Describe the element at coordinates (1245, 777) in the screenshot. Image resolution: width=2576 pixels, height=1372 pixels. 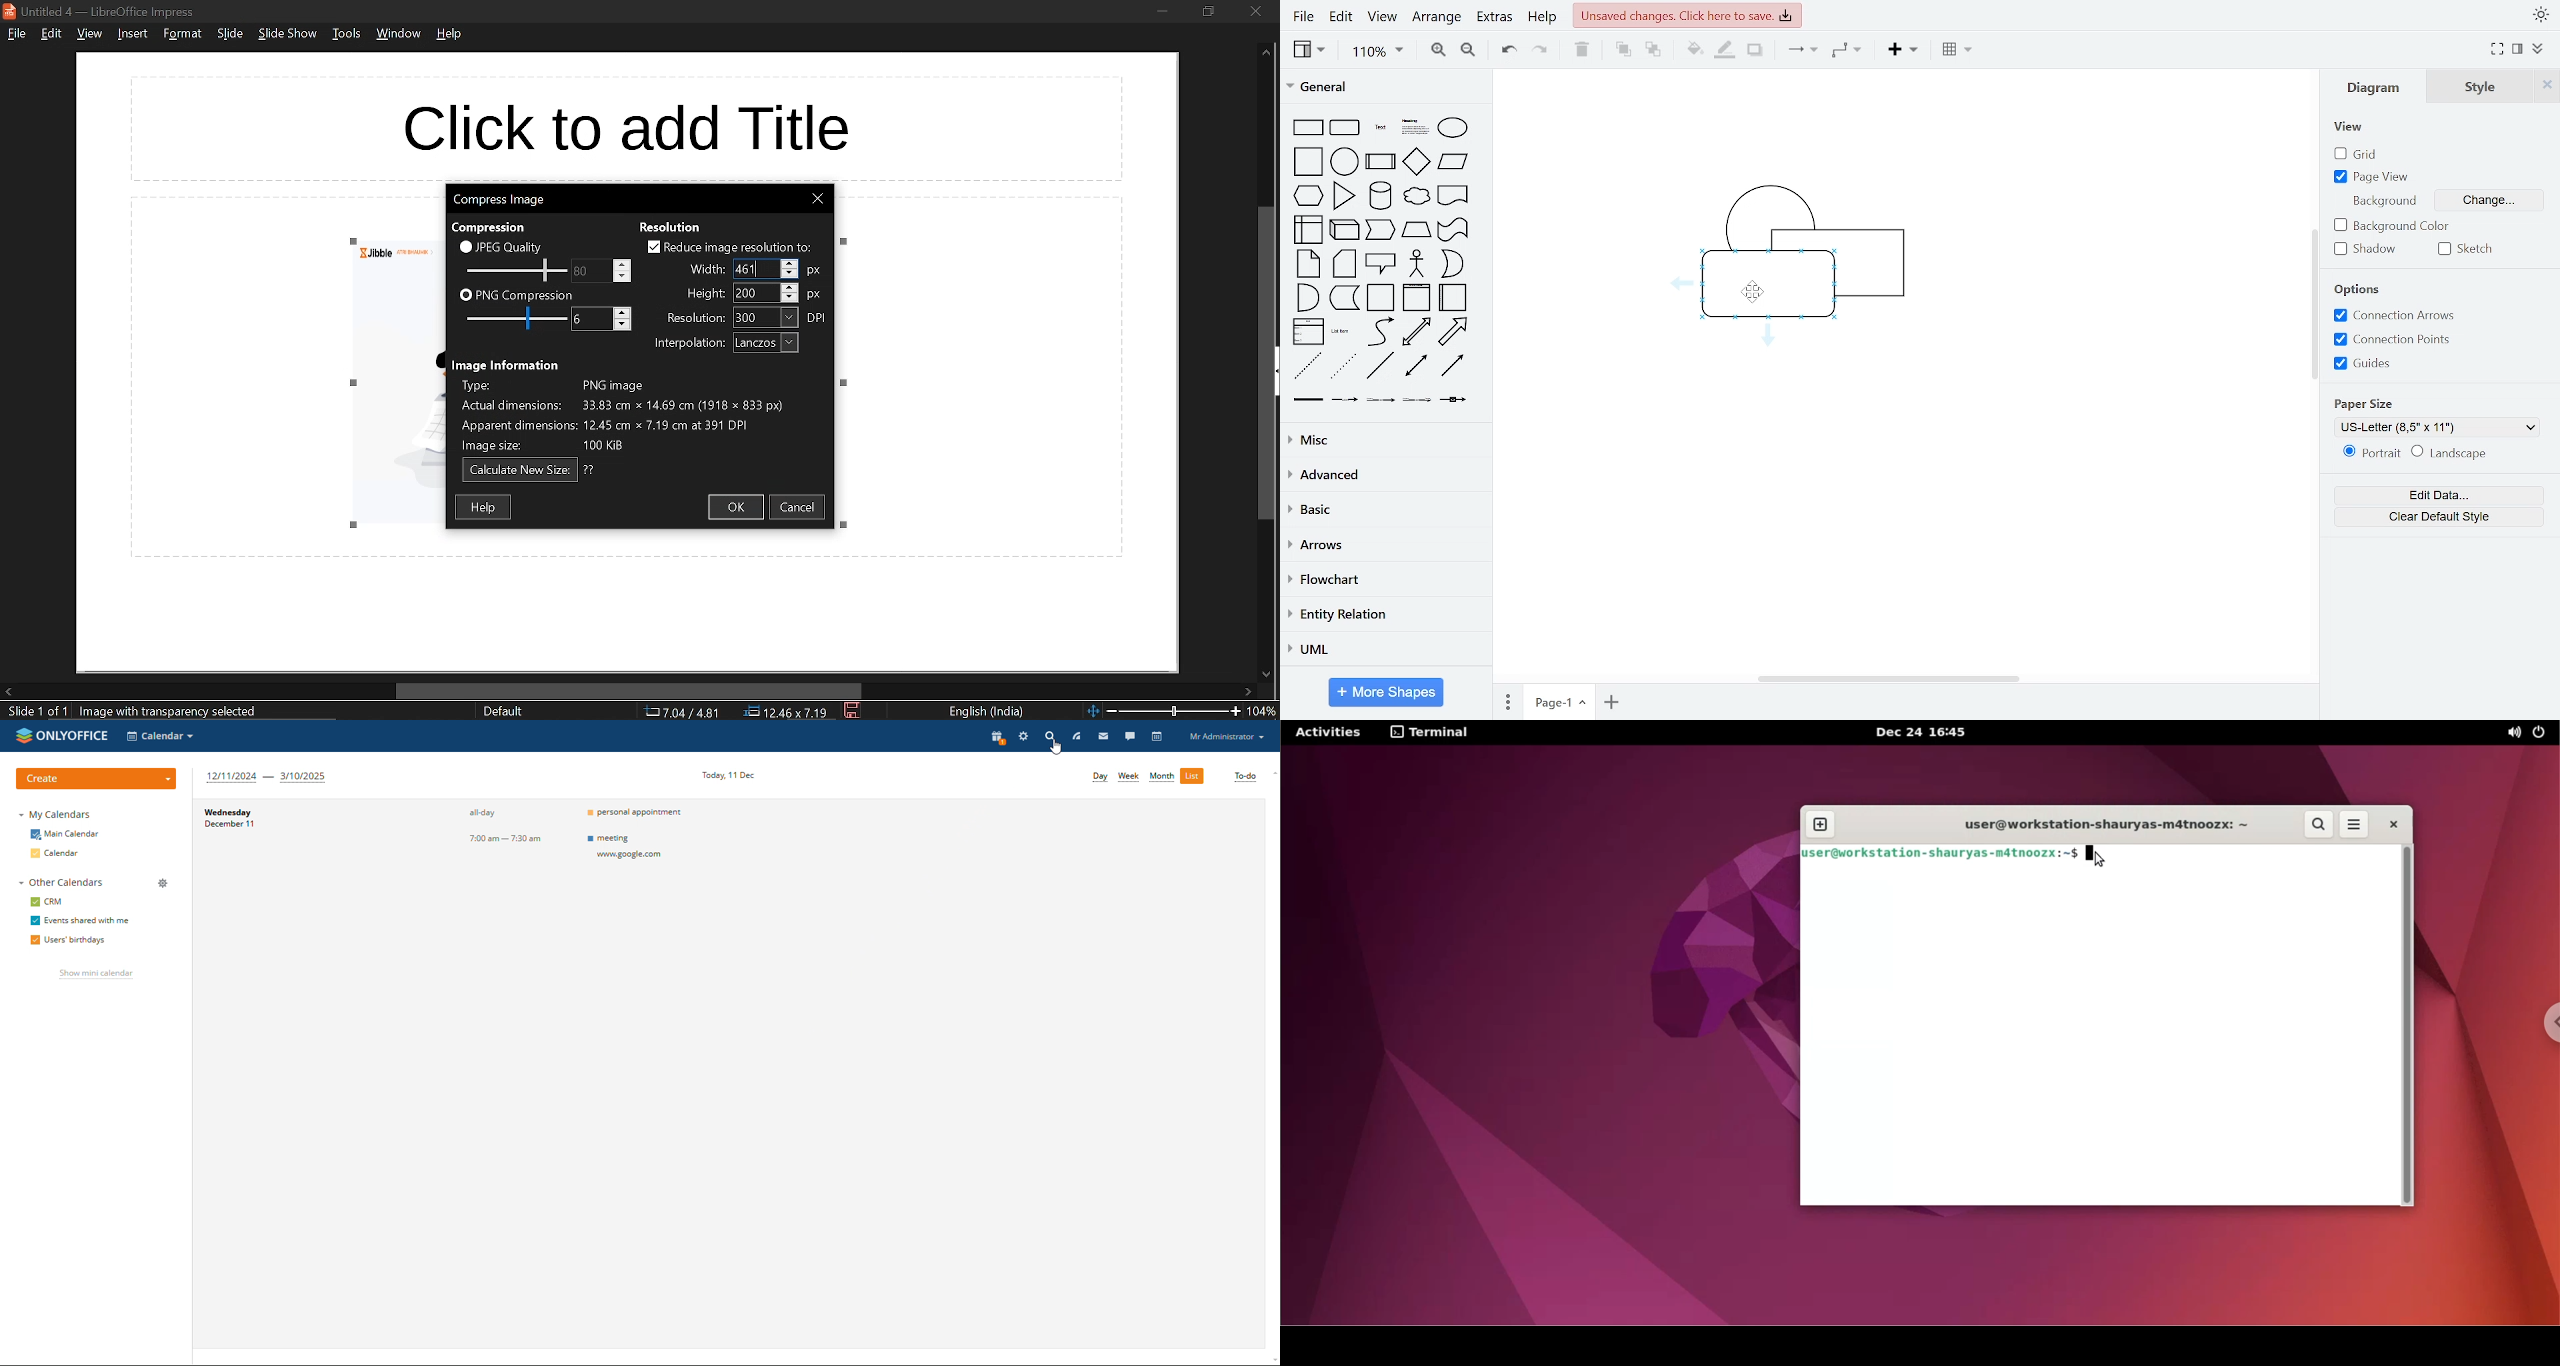
I see `to-do` at that location.